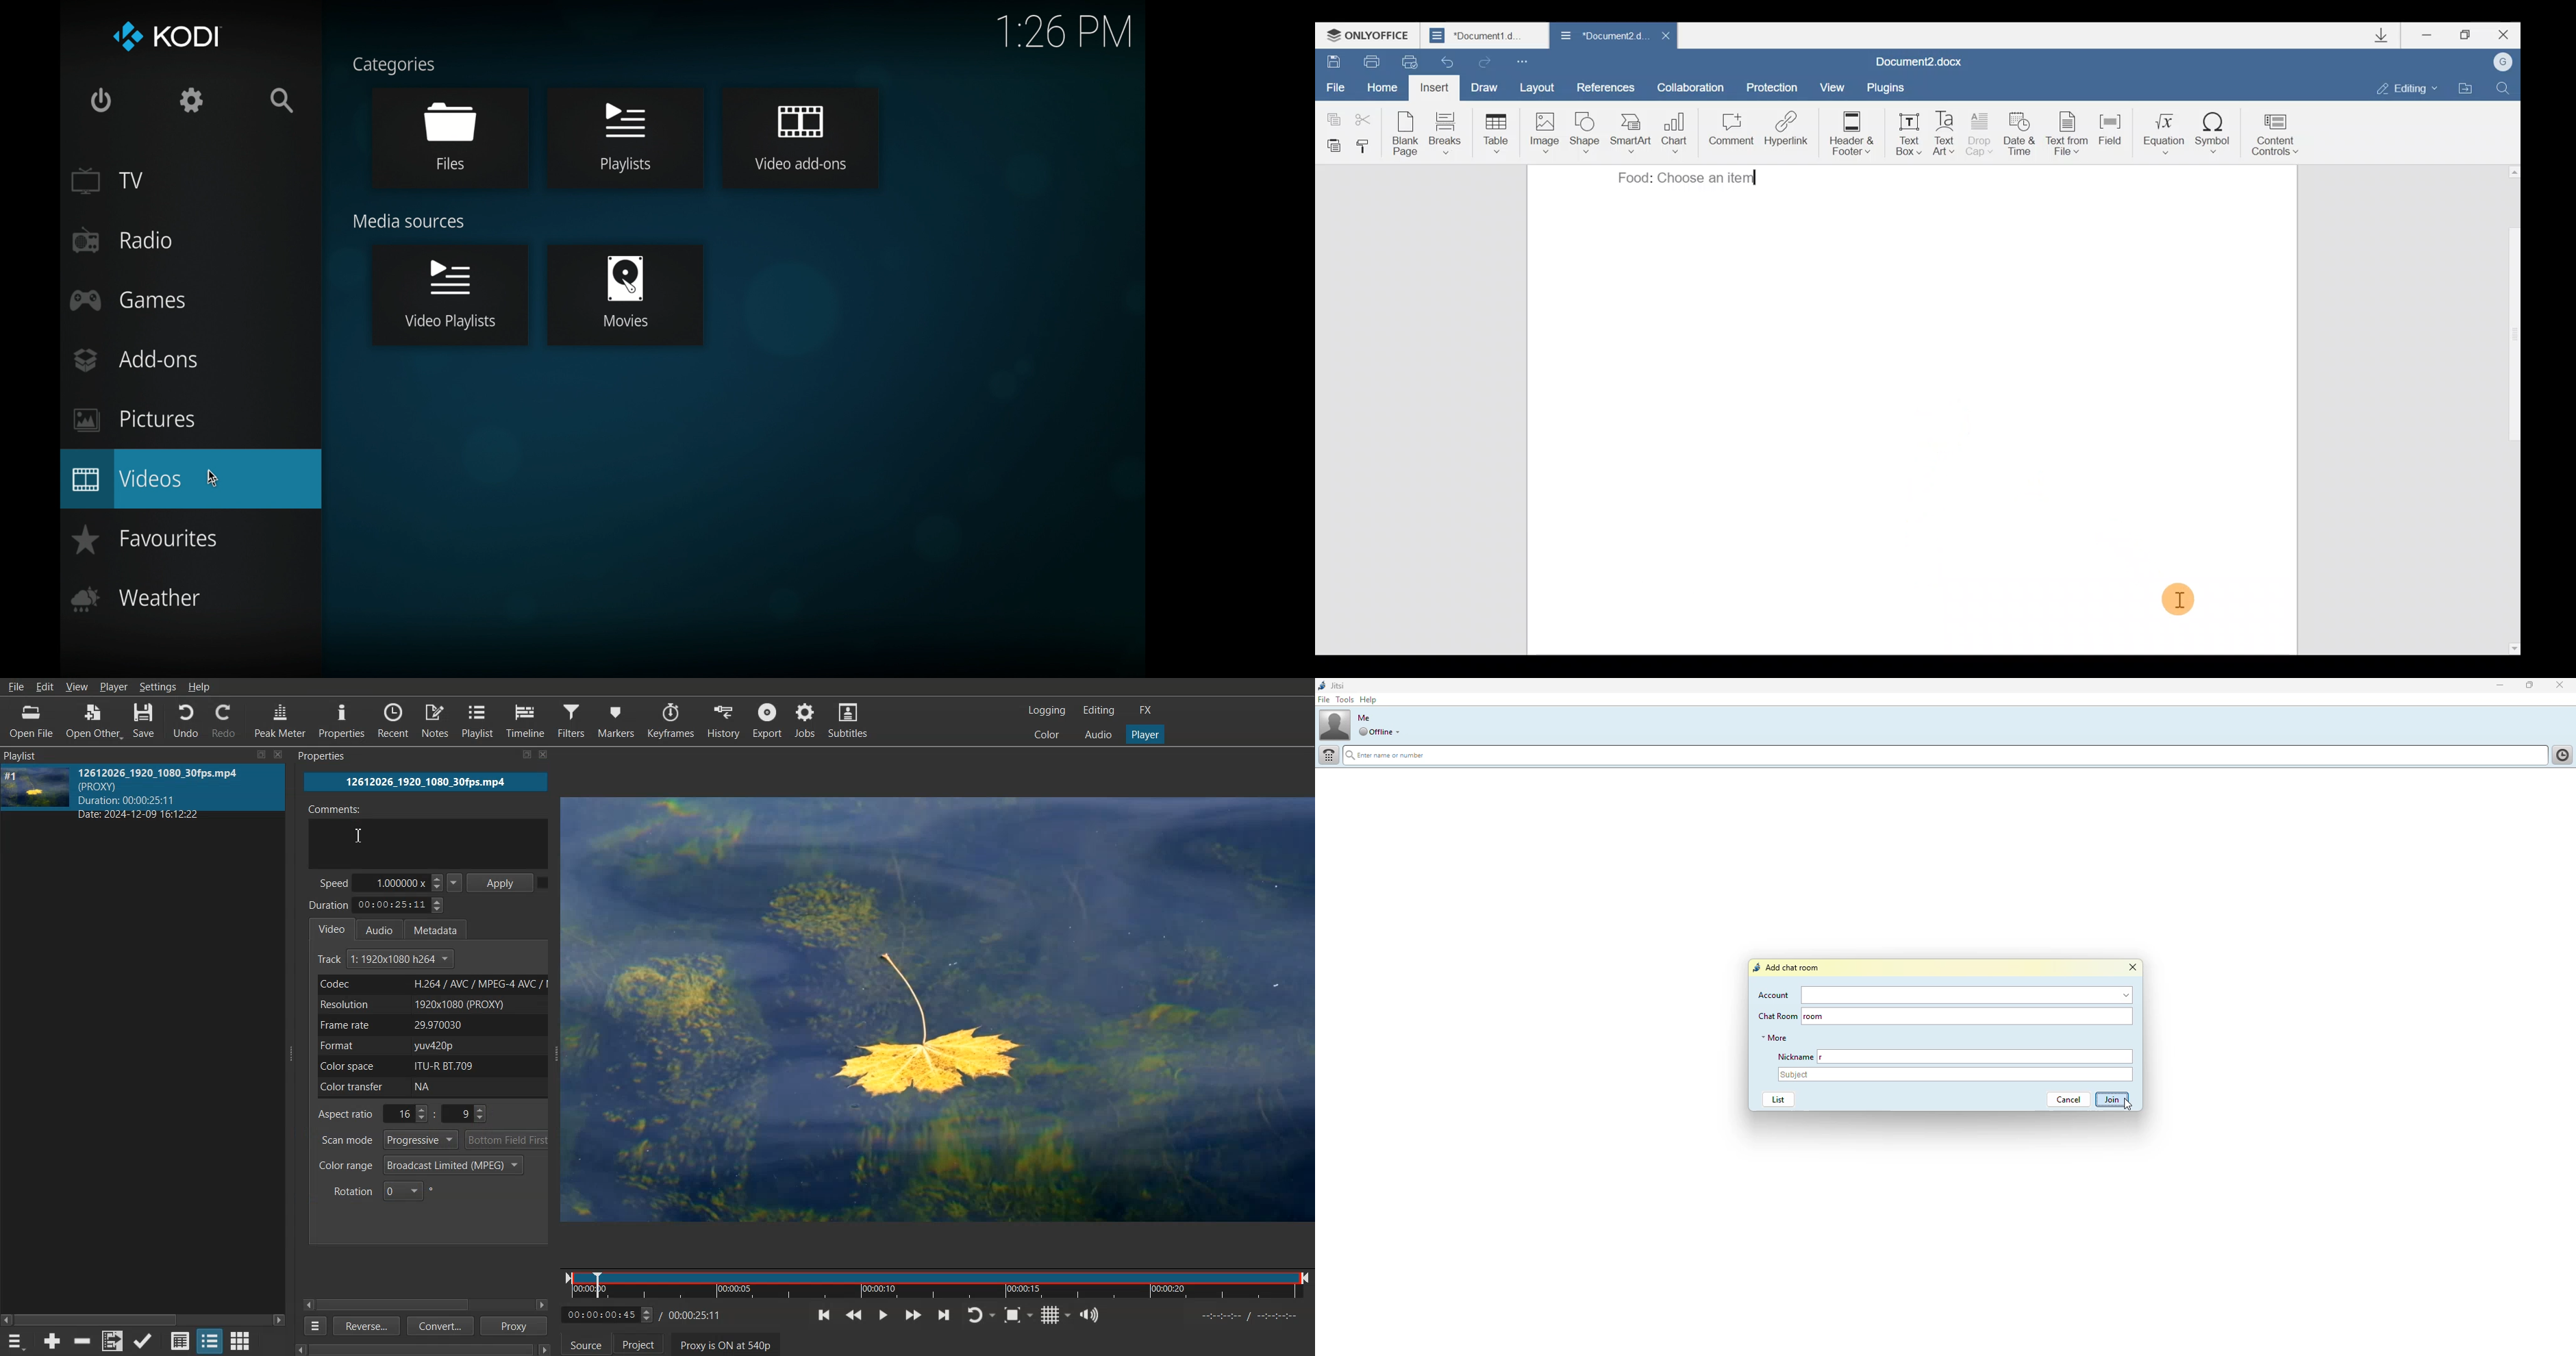 This screenshot has height=1372, width=2576. Describe the element at coordinates (309, 1304) in the screenshot. I see `Scroll Left` at that location.